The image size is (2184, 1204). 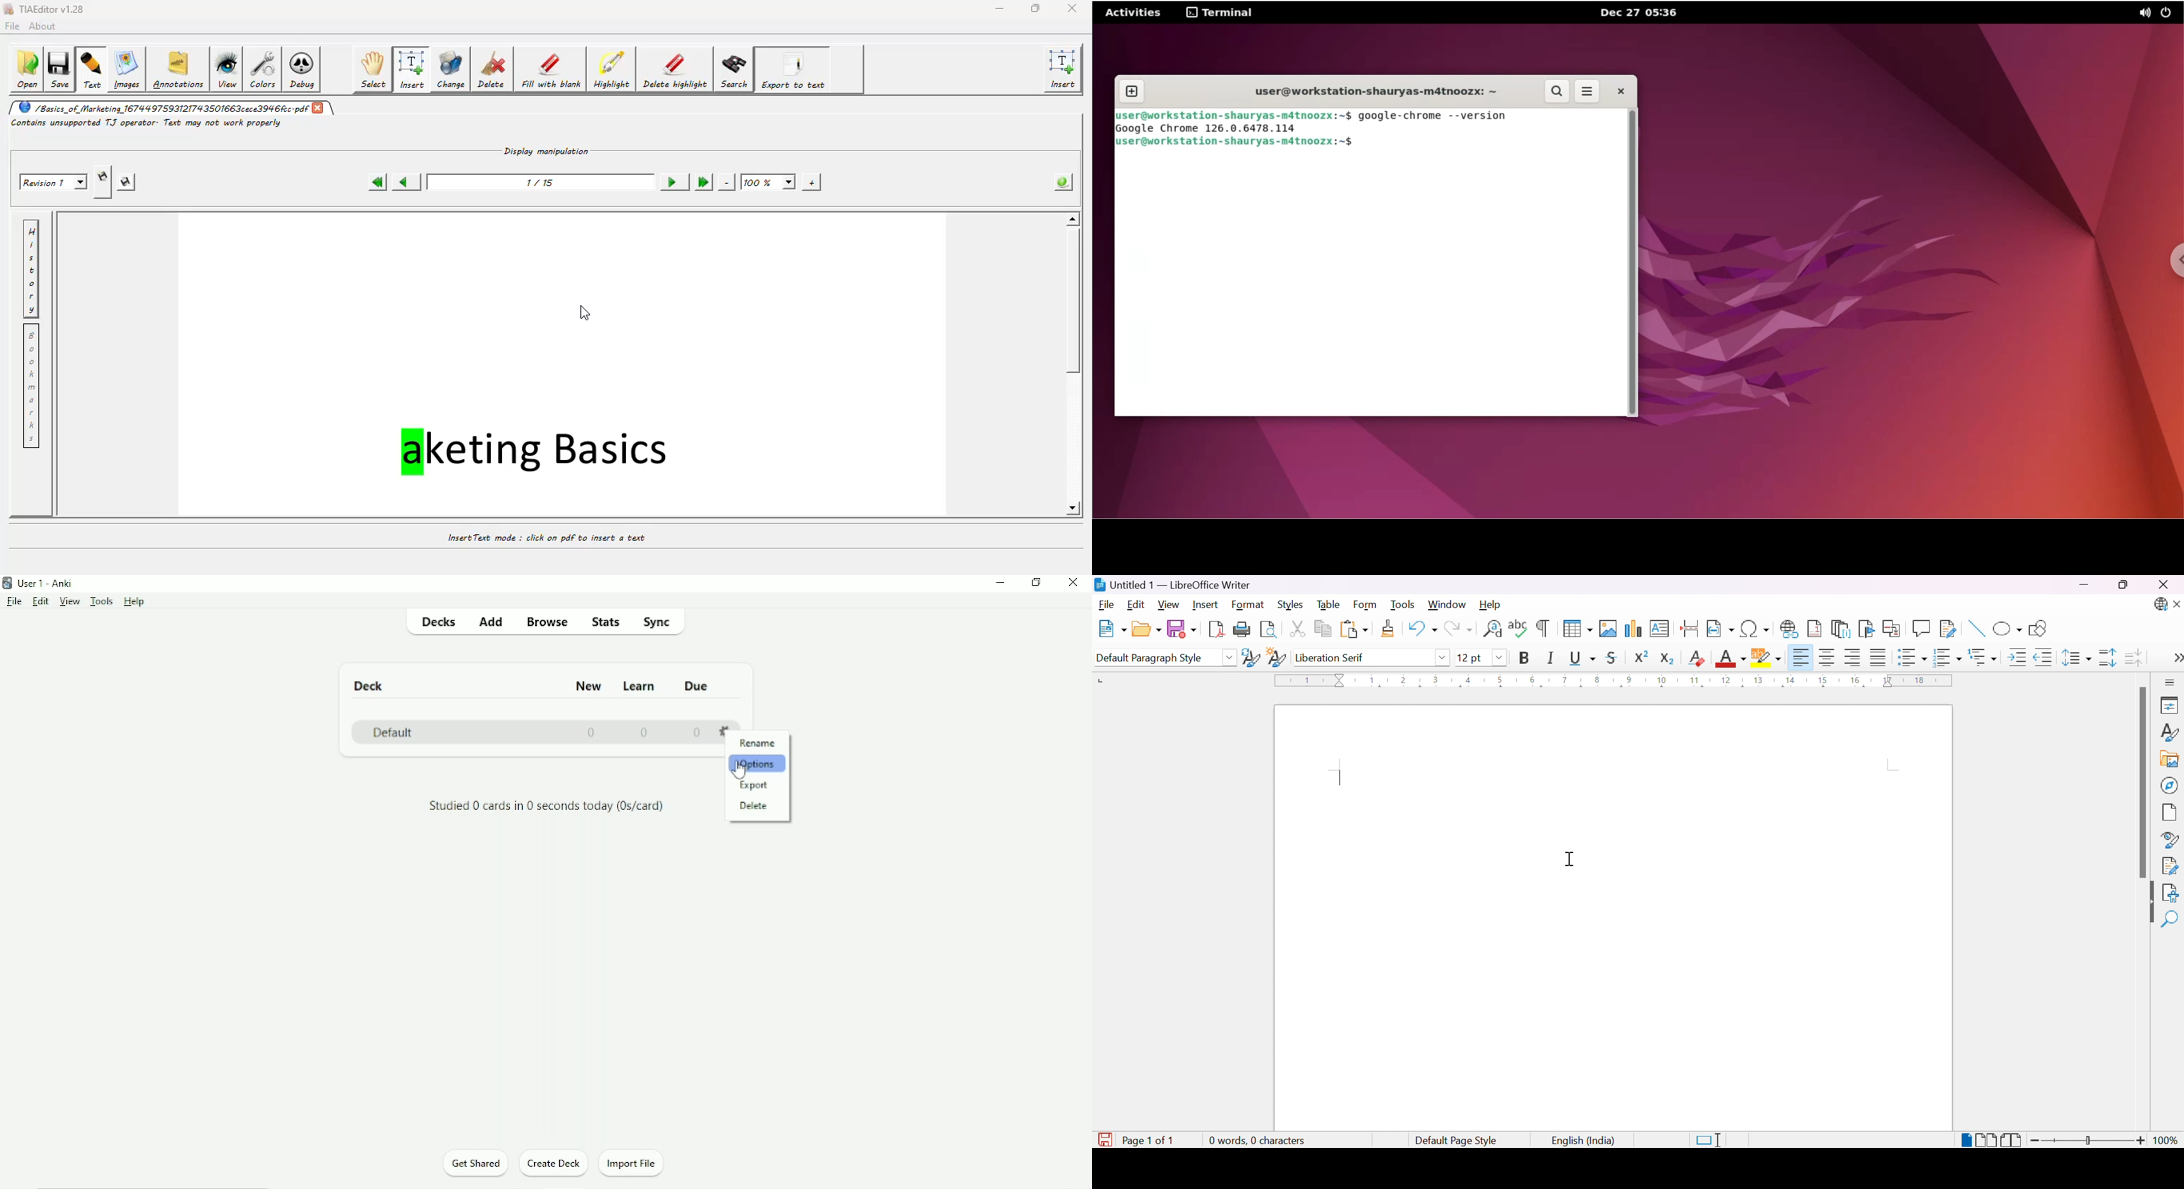 I want to click on Format, so click(x=1248, y=605).